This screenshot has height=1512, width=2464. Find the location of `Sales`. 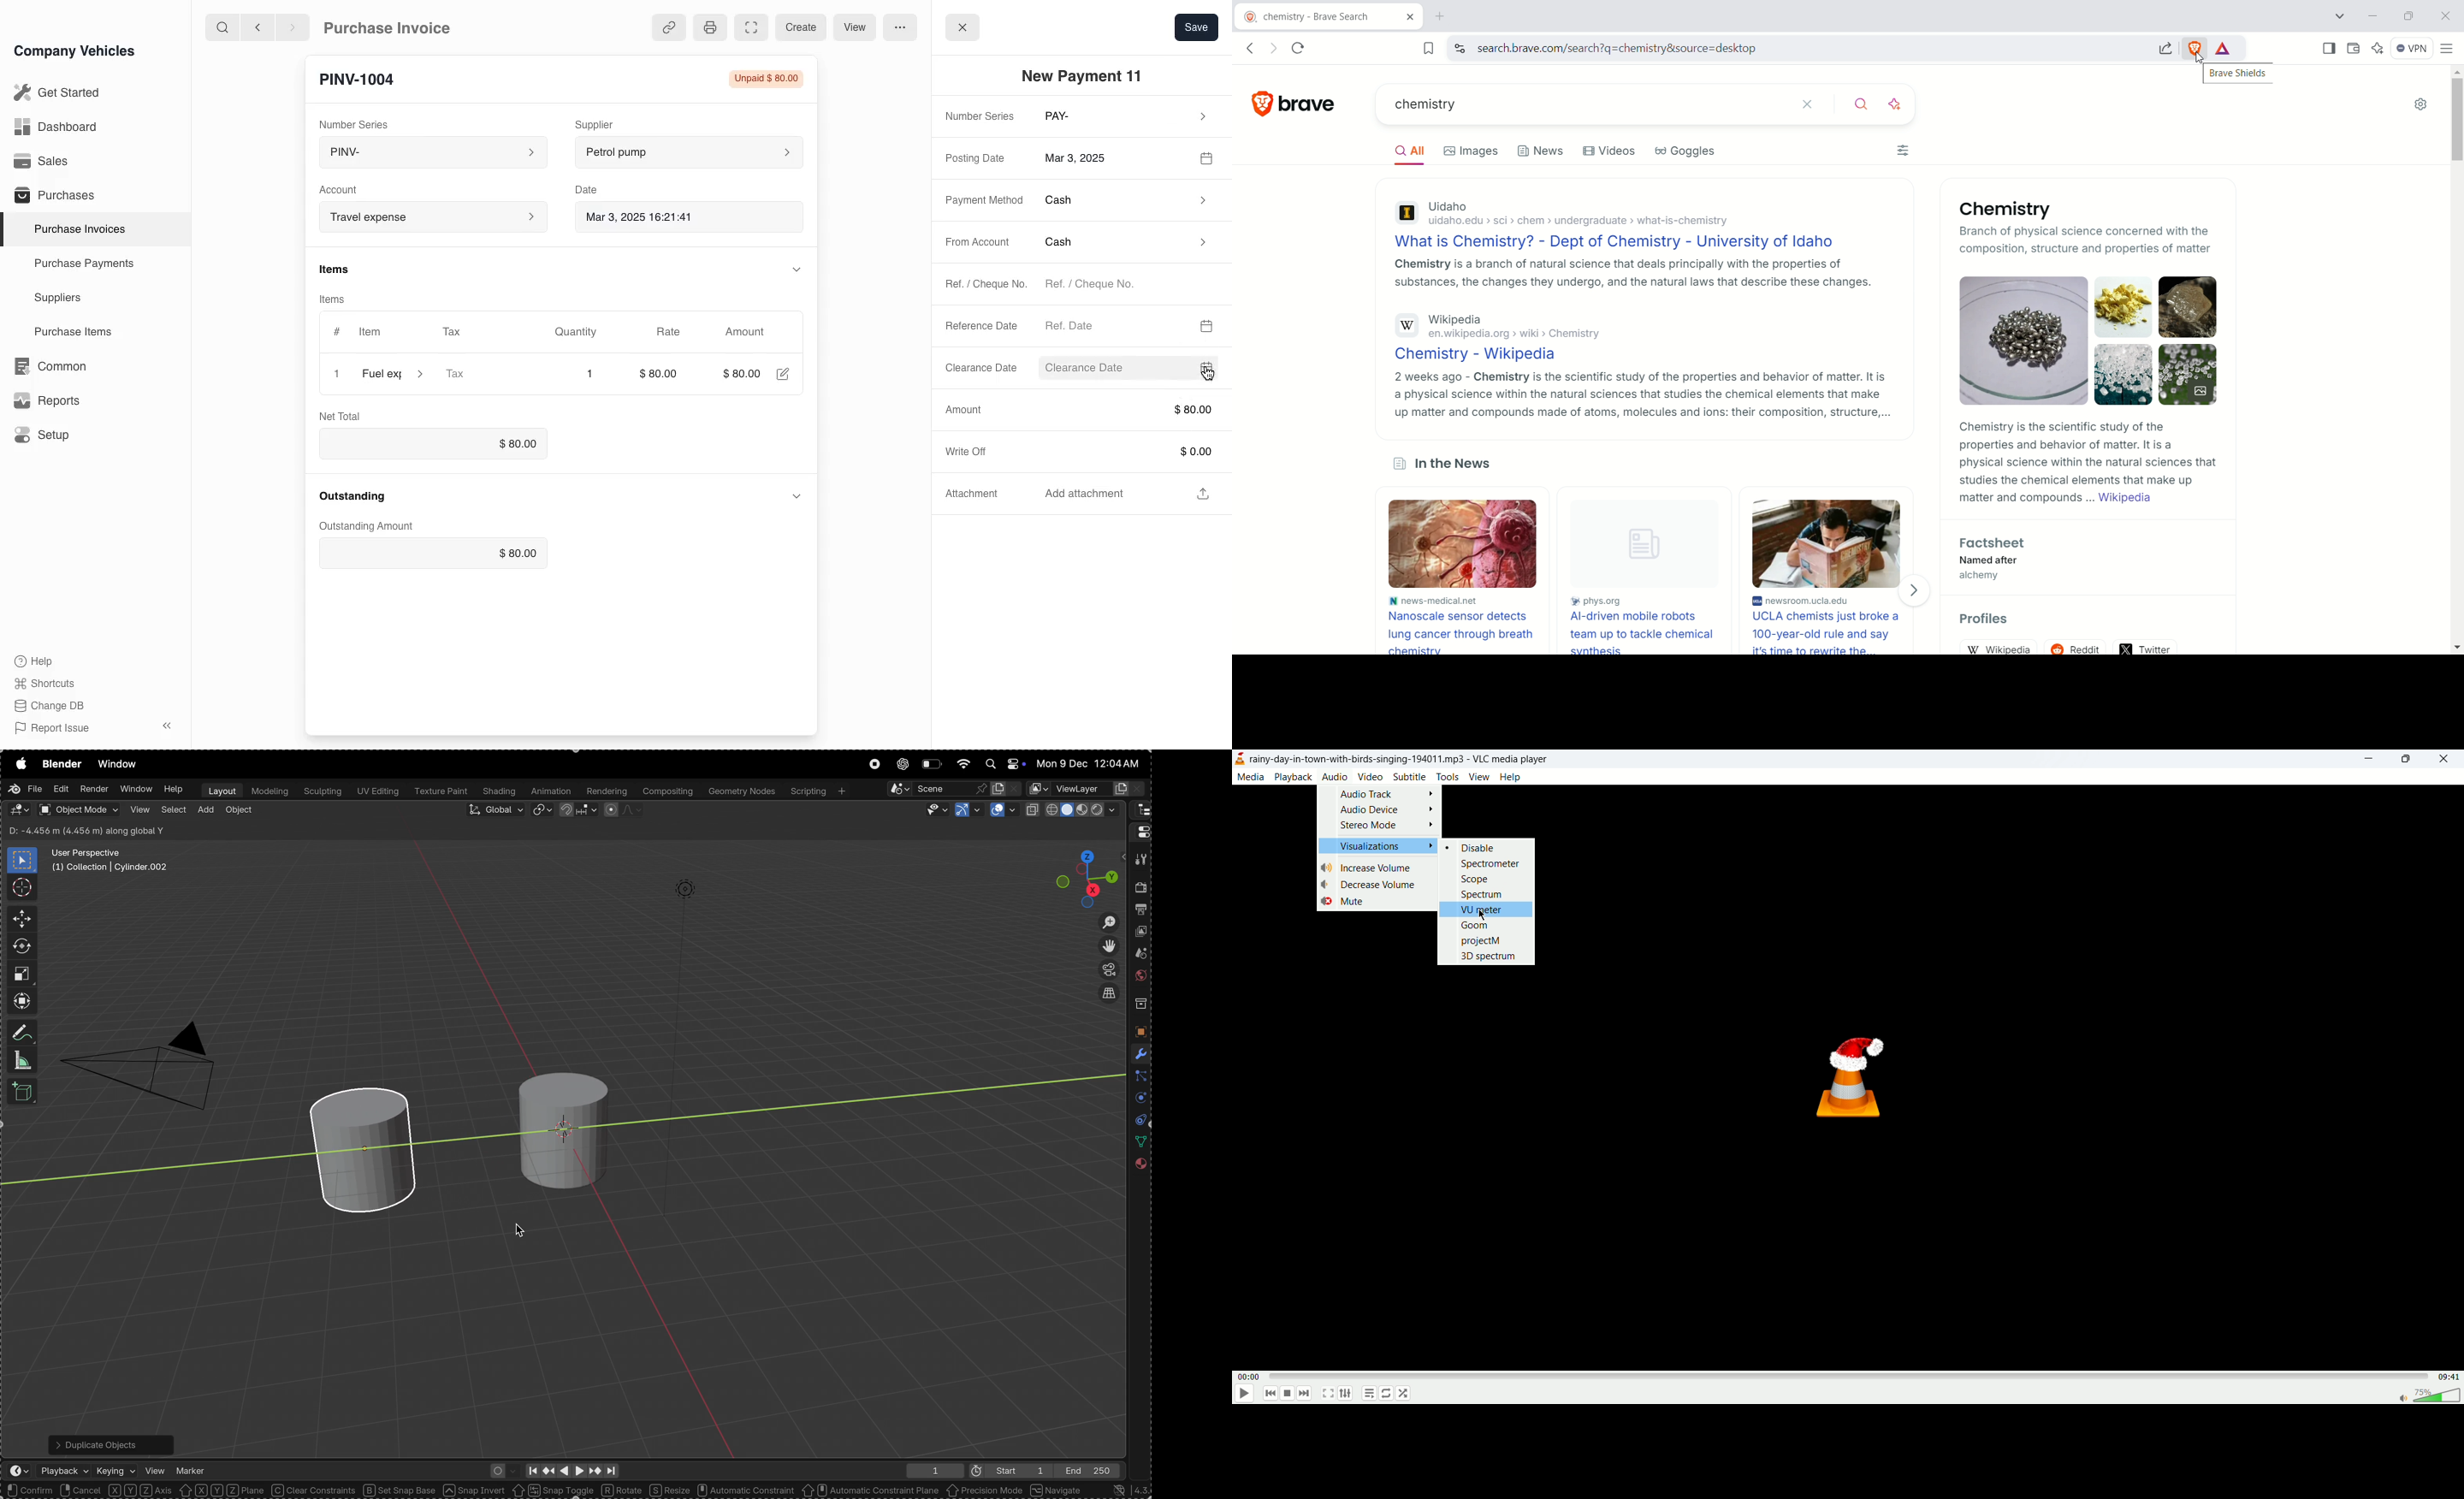

Sales is located at coordinates (42, 161).